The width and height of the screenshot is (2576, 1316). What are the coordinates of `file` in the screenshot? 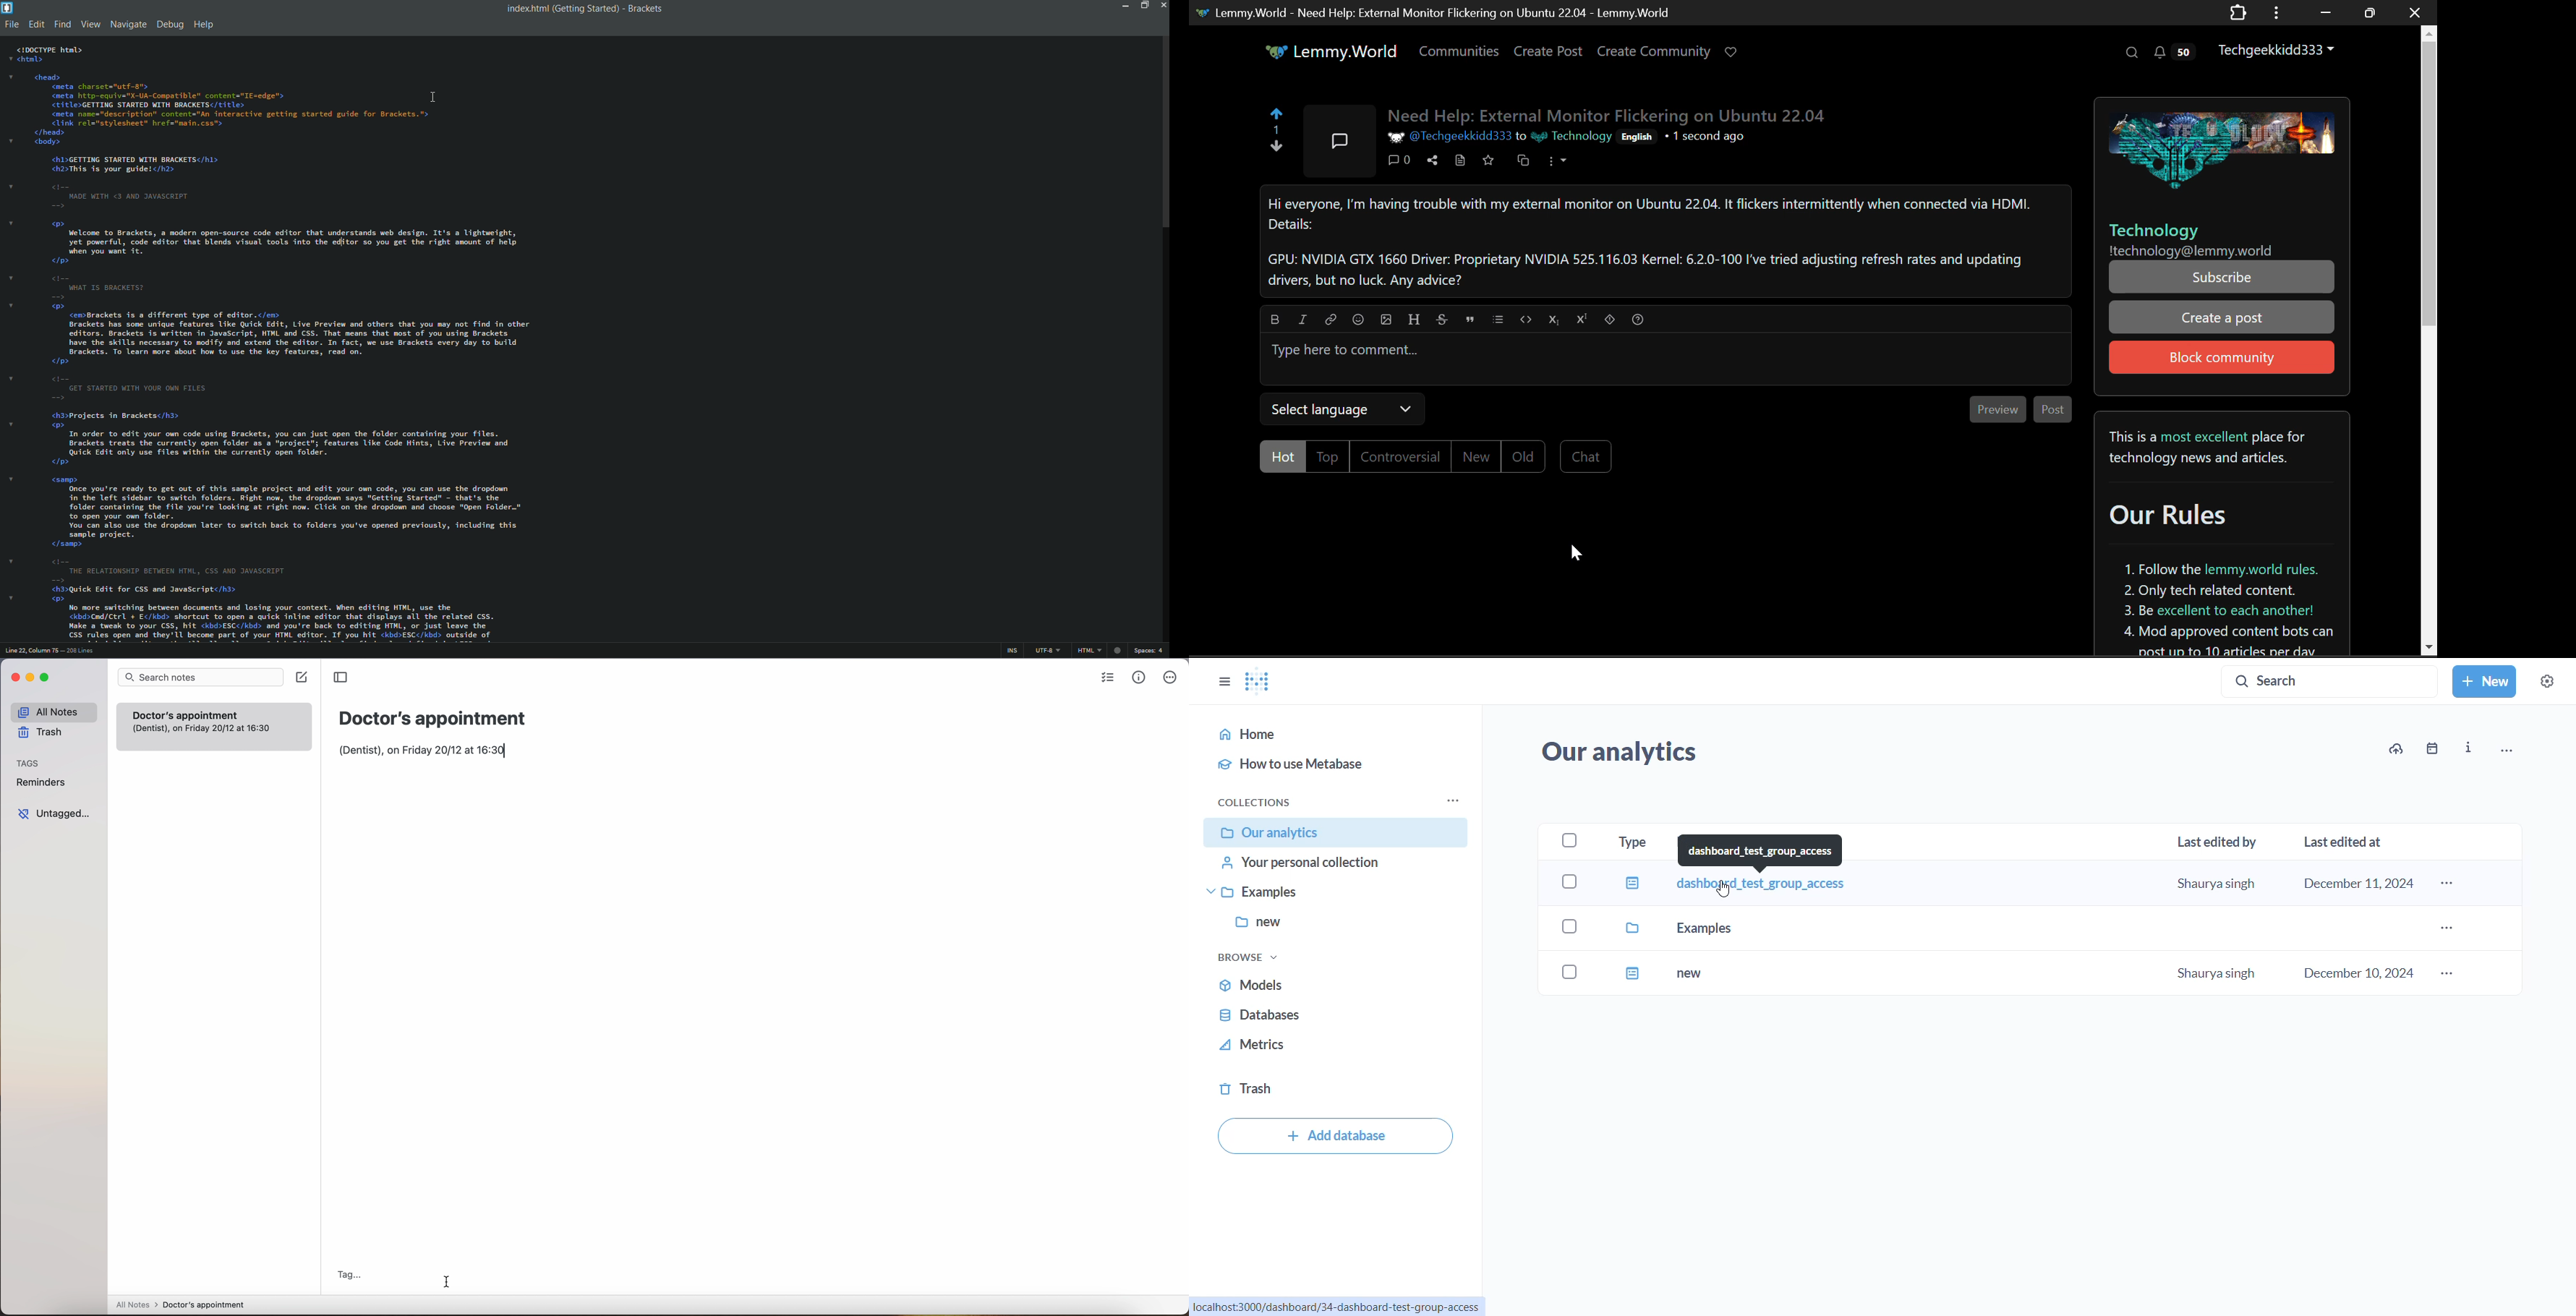 It's located at (12, 26).